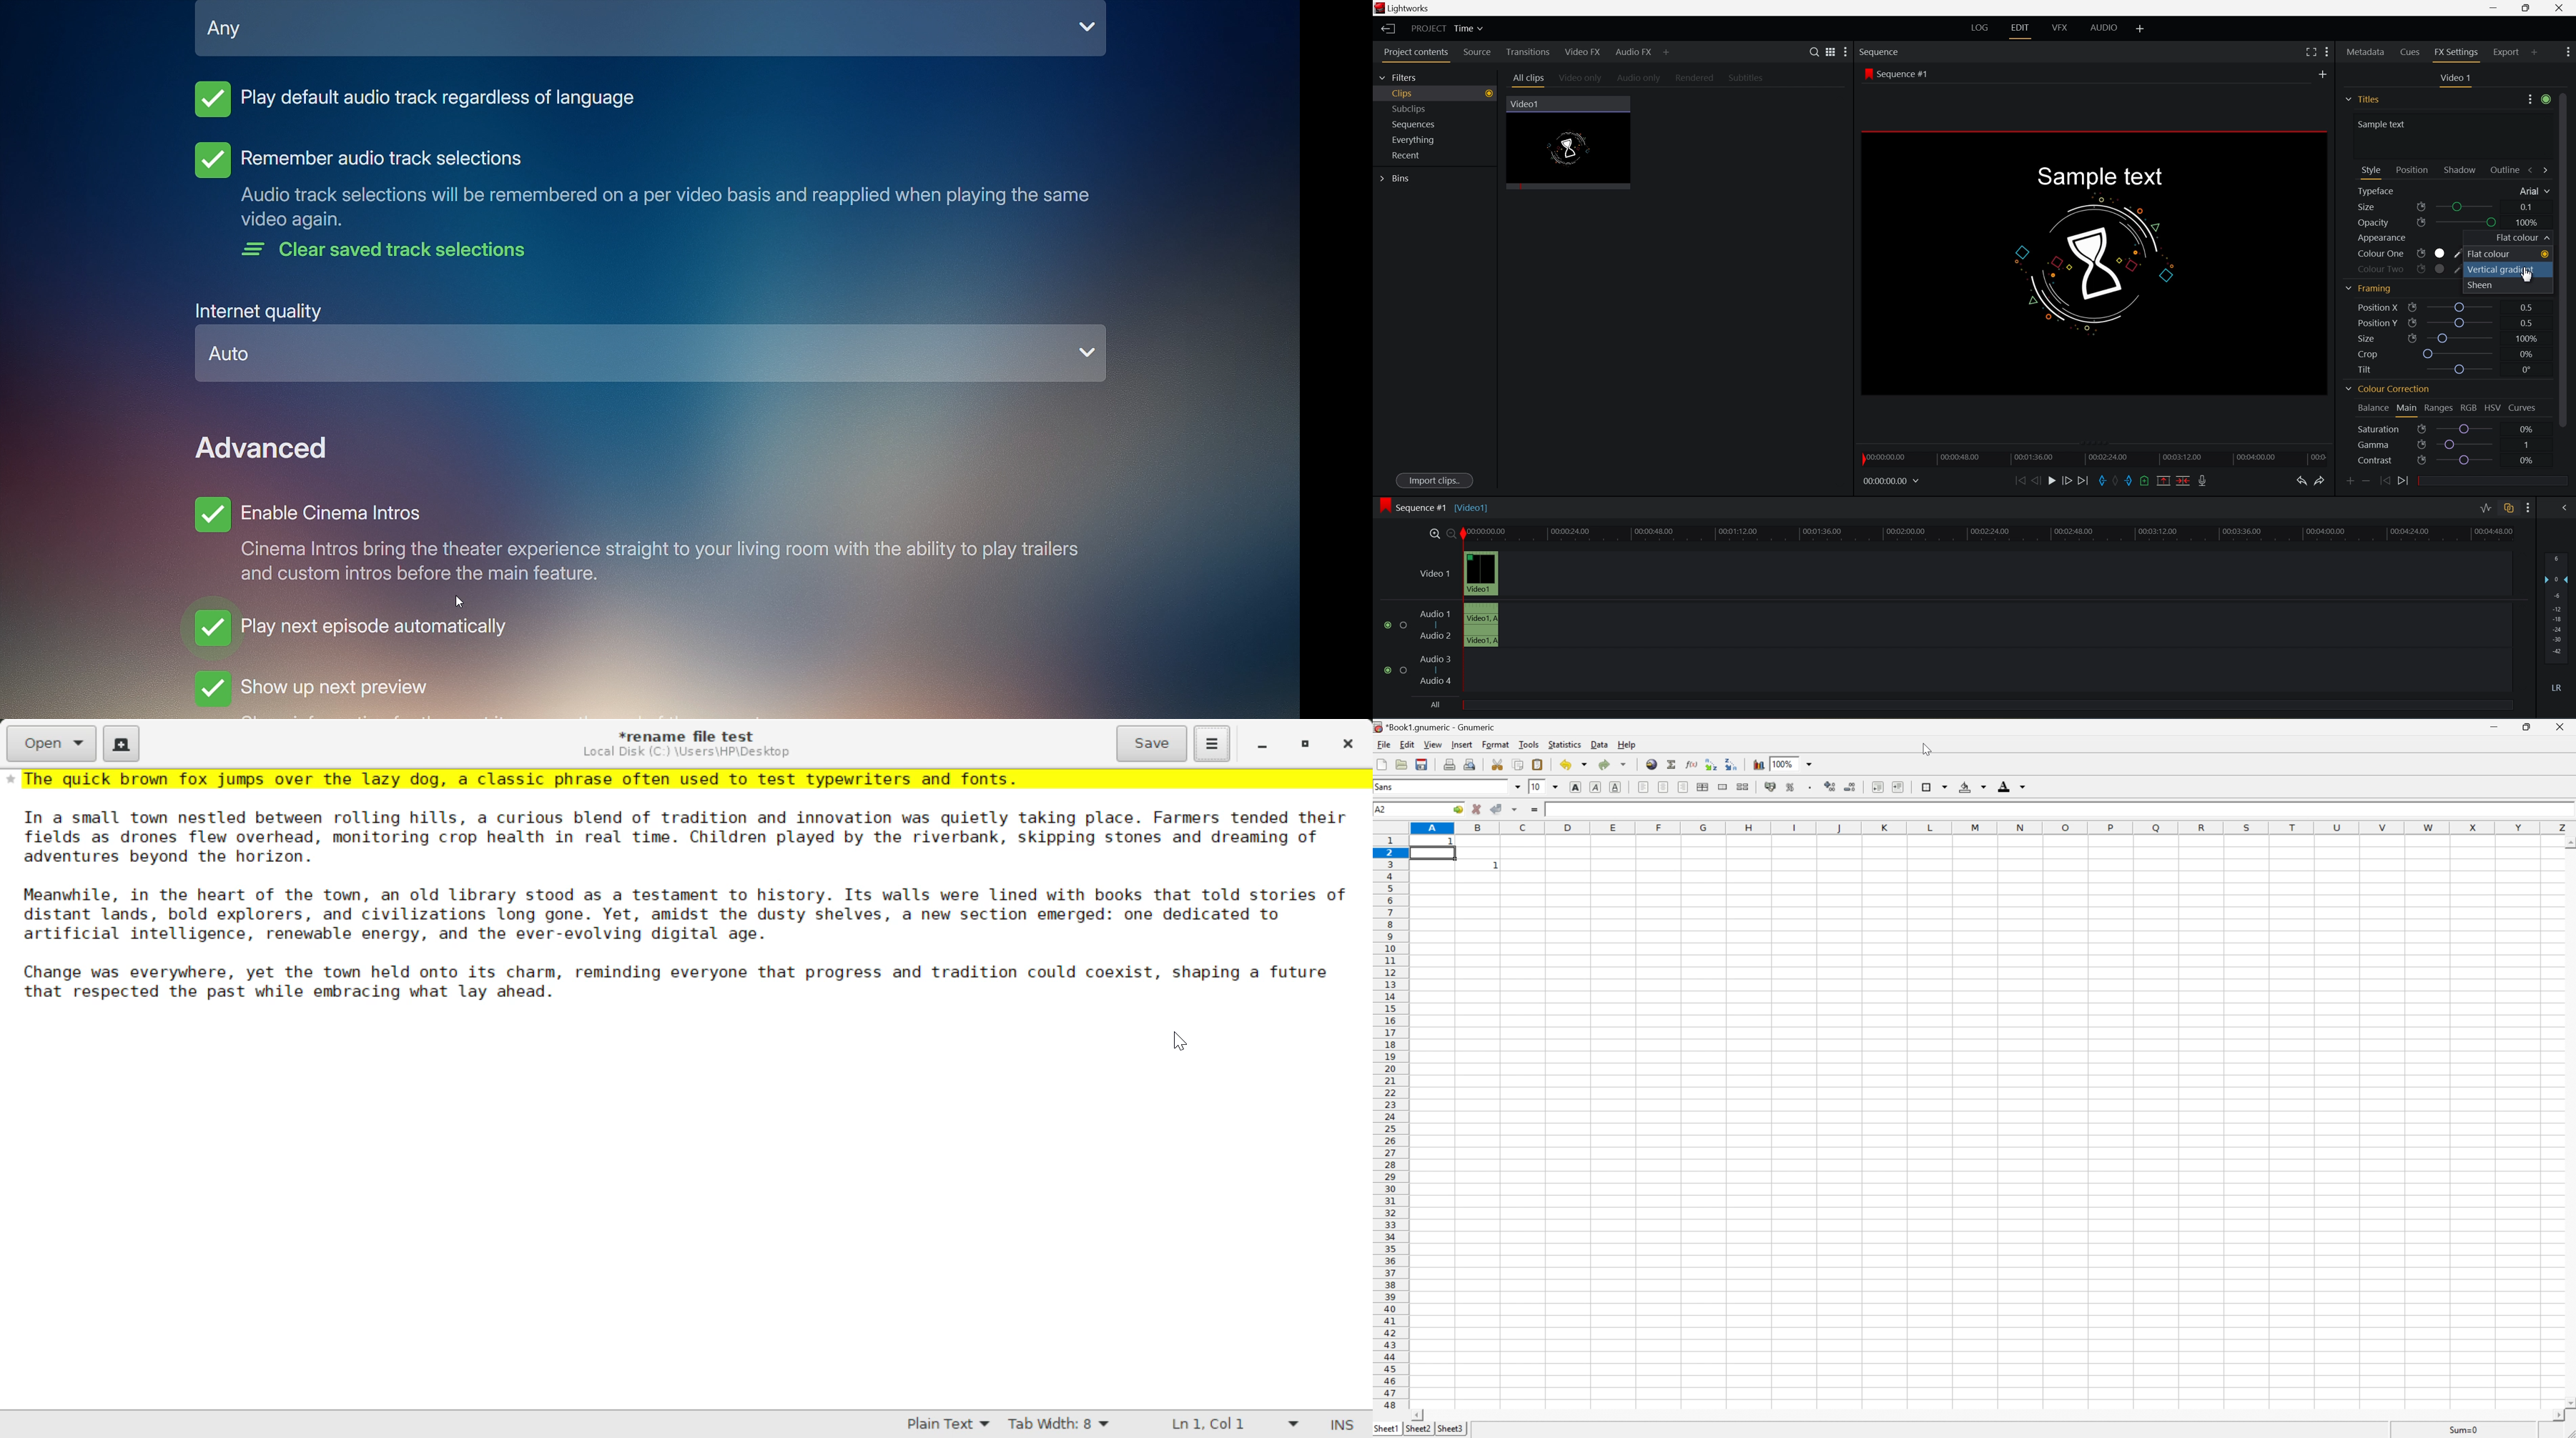 The width and height of the screenshot is (2576, 1456). Describe the element at coordinates (2383, 322) in the screenshot. I see `position y` at that location.